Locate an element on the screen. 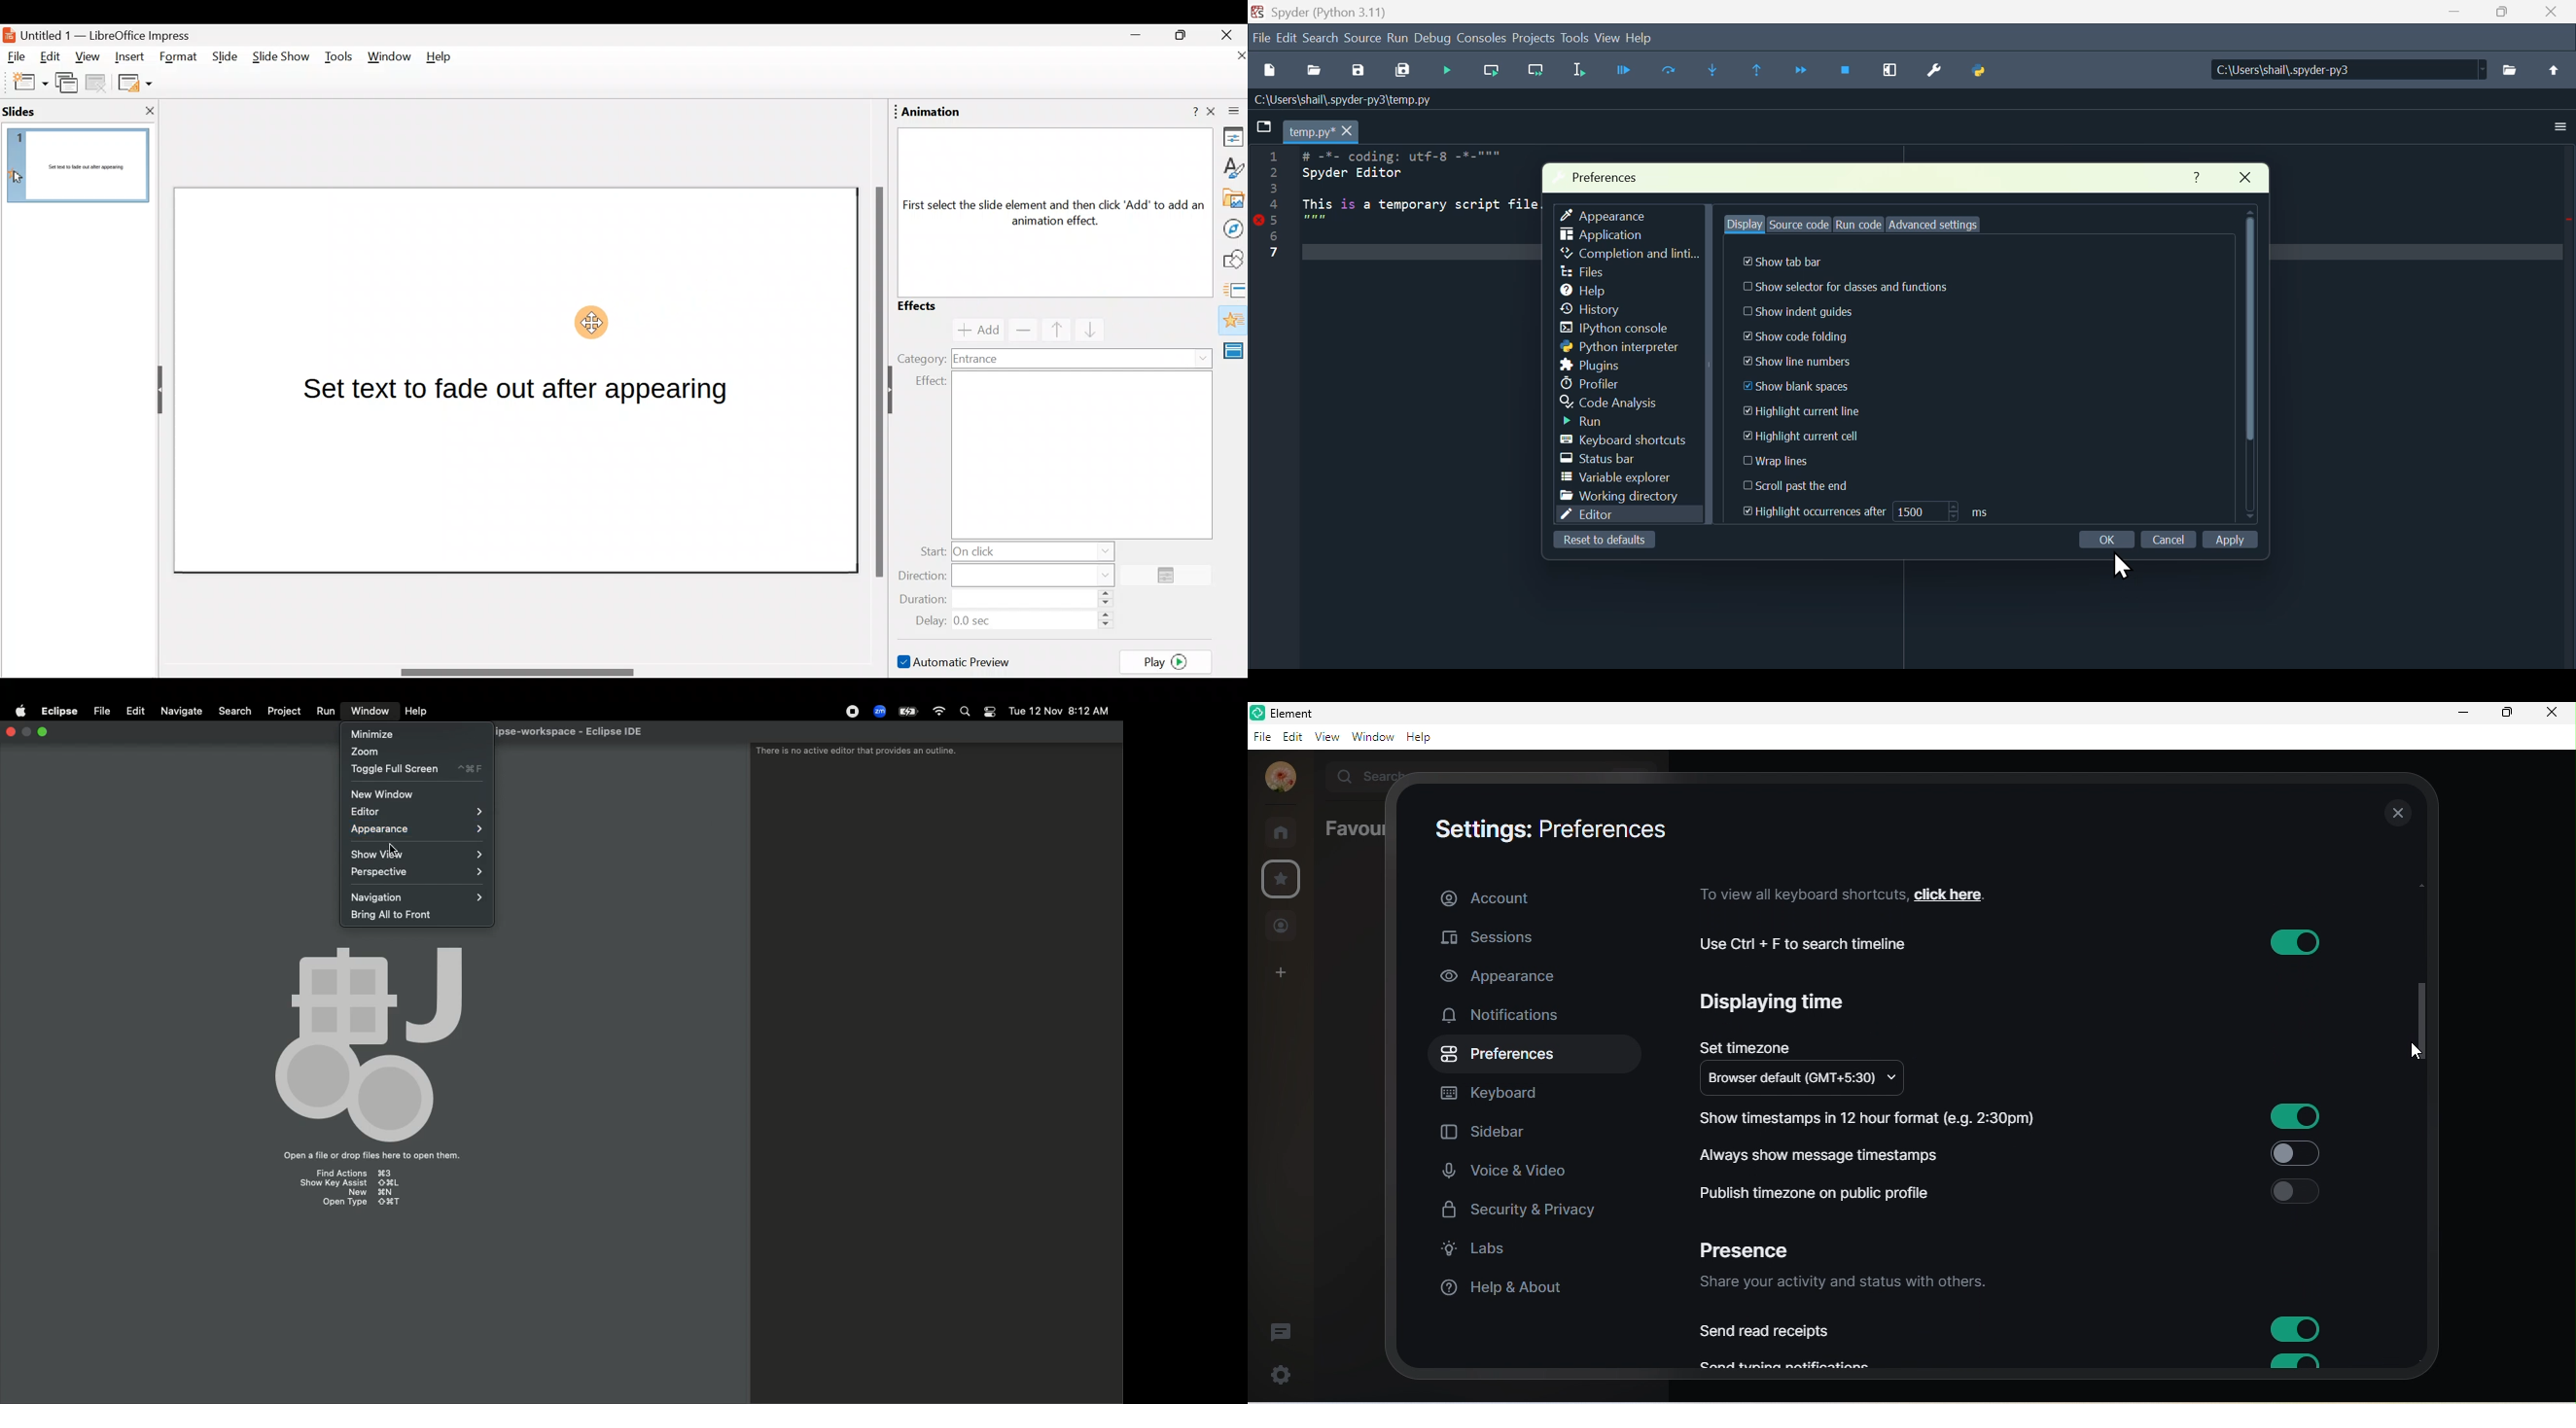  Options is located at coordinates (1171, 576).